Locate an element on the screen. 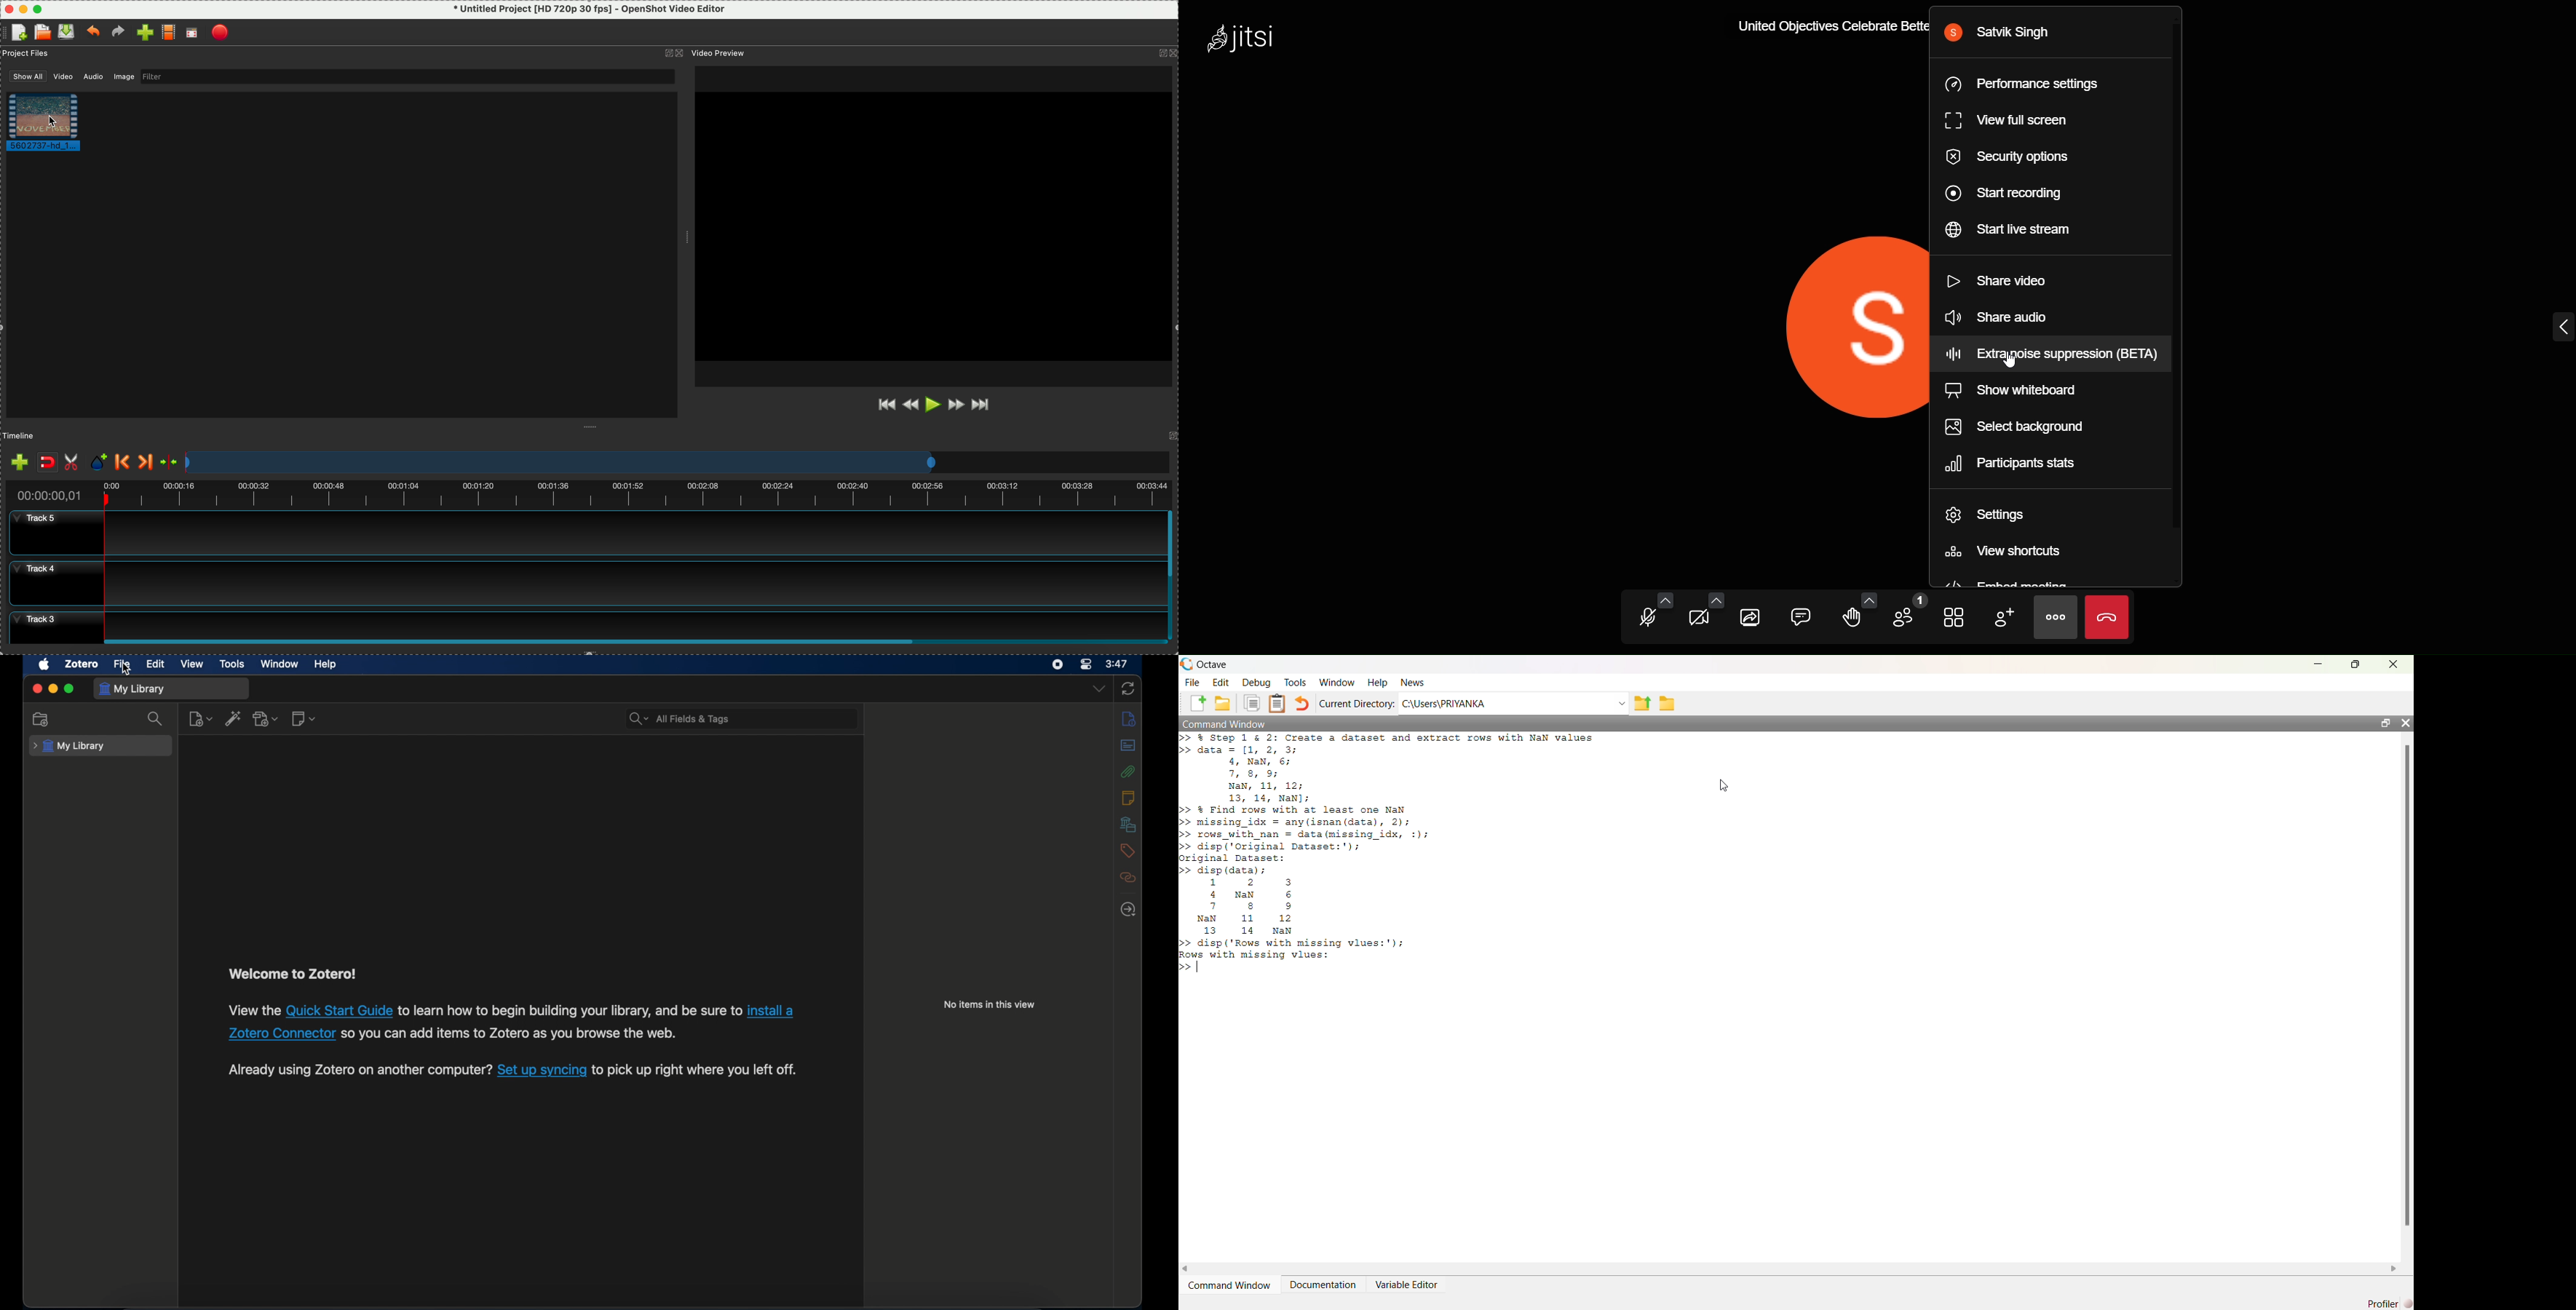  jump to end is located at coordinates (984, 406).